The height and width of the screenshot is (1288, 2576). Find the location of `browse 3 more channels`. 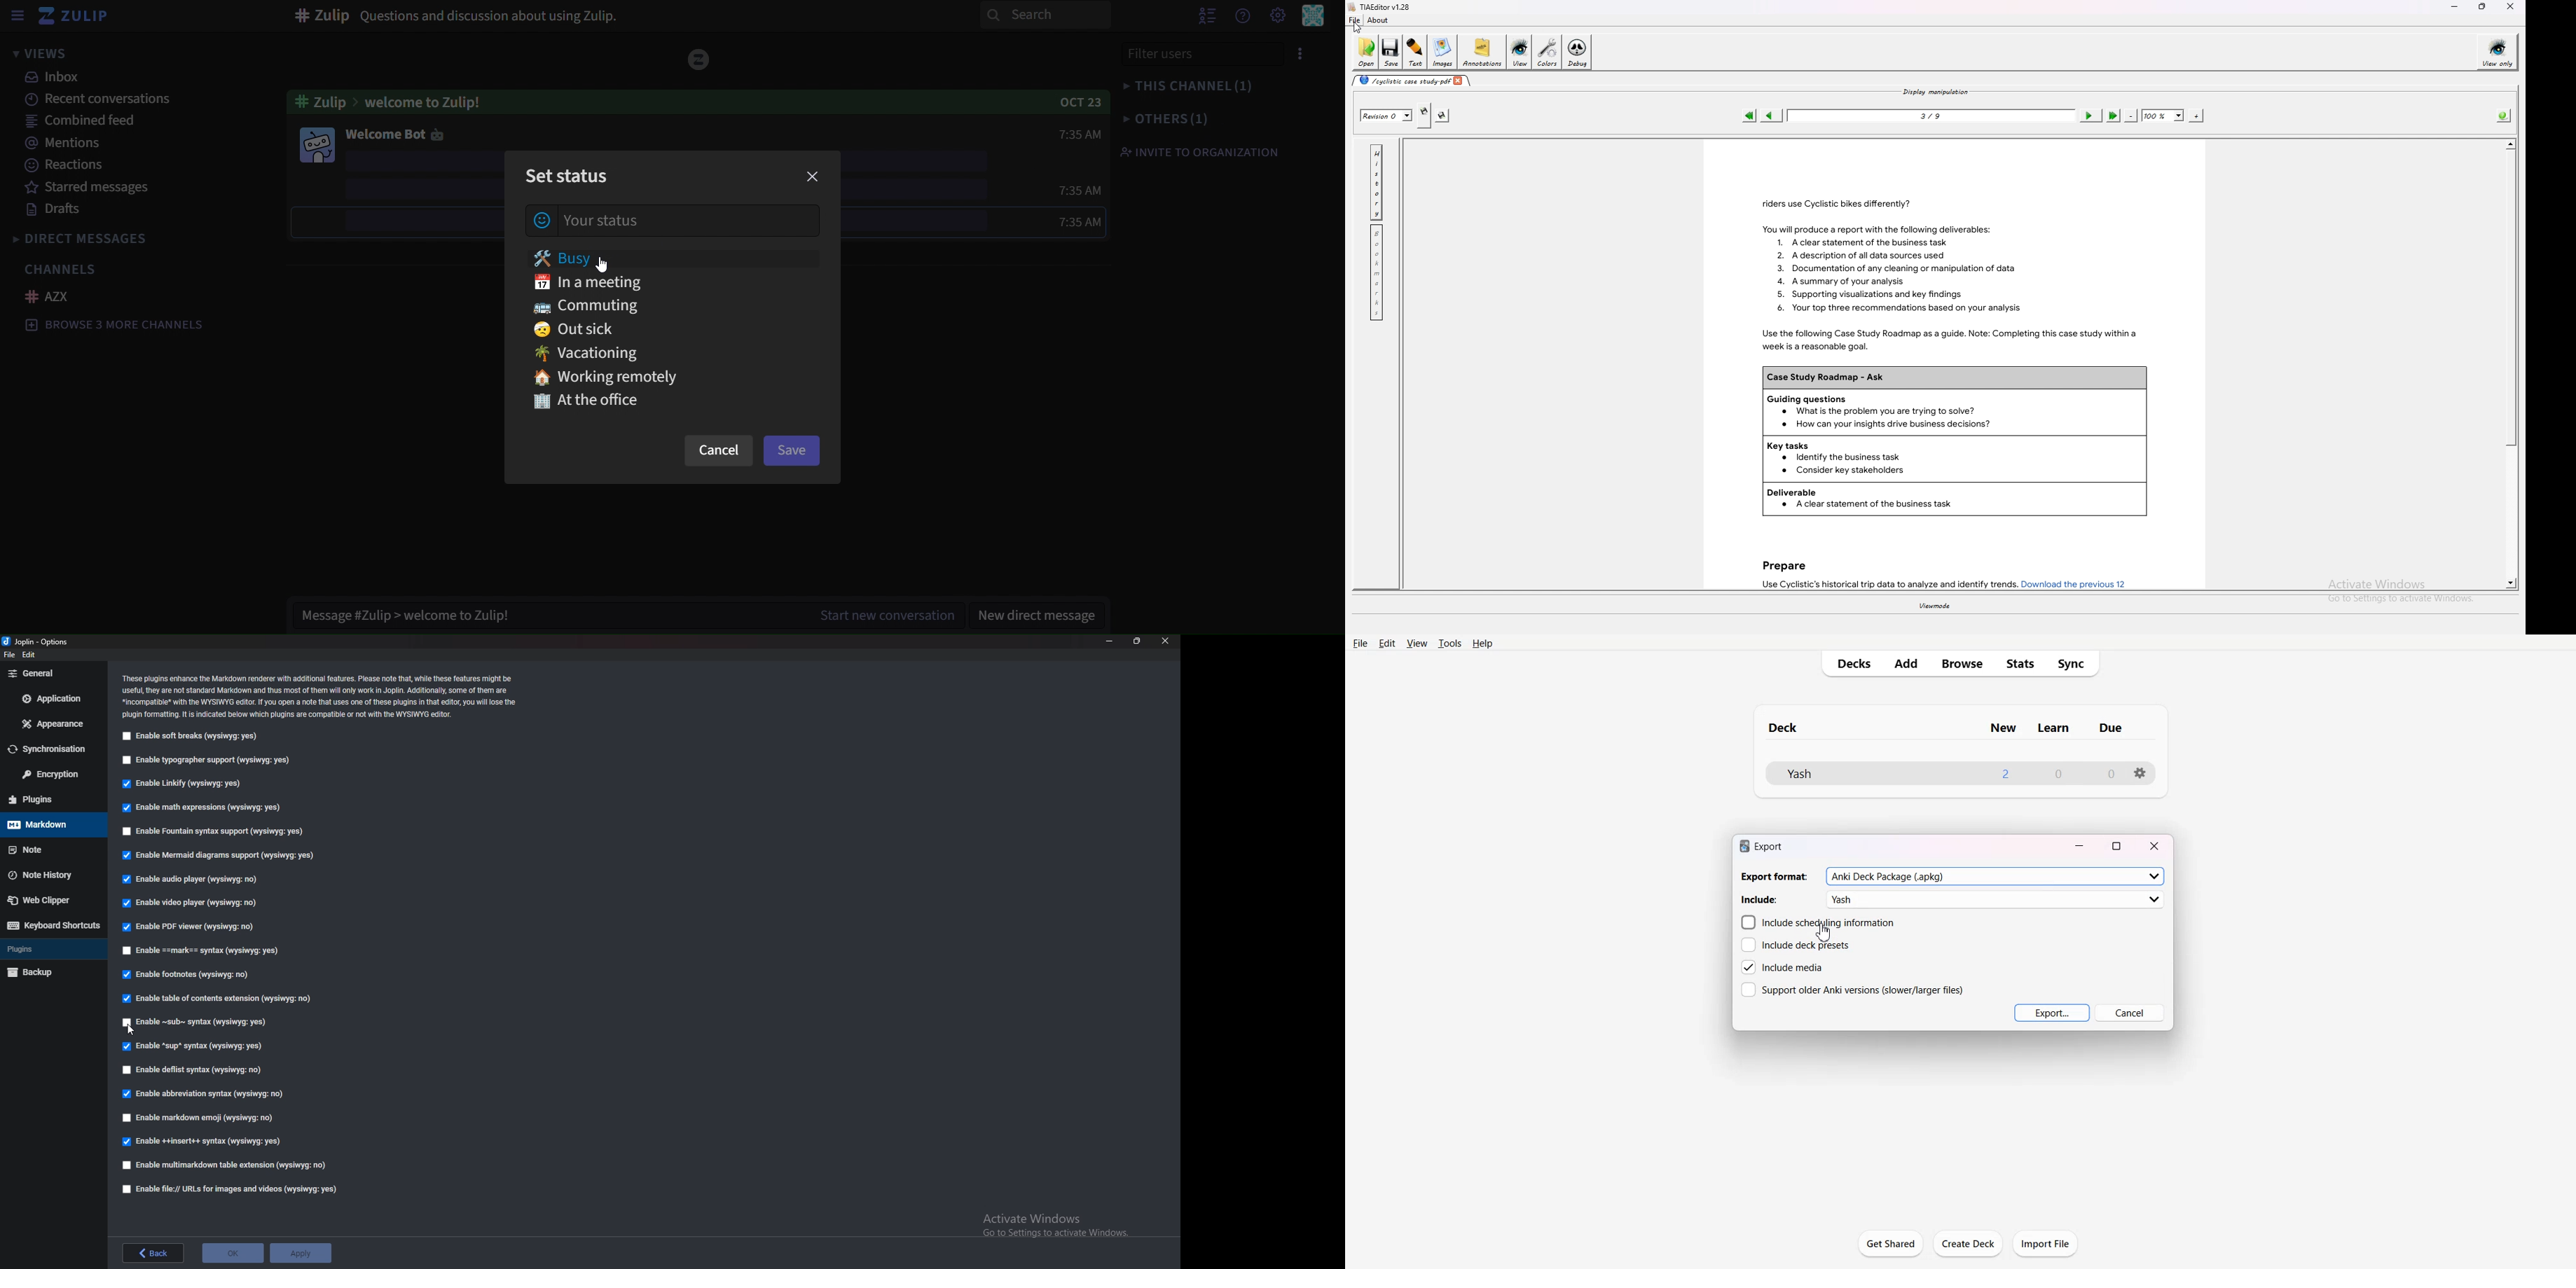

browse 3 more channels is located at coordinates (116, 326).